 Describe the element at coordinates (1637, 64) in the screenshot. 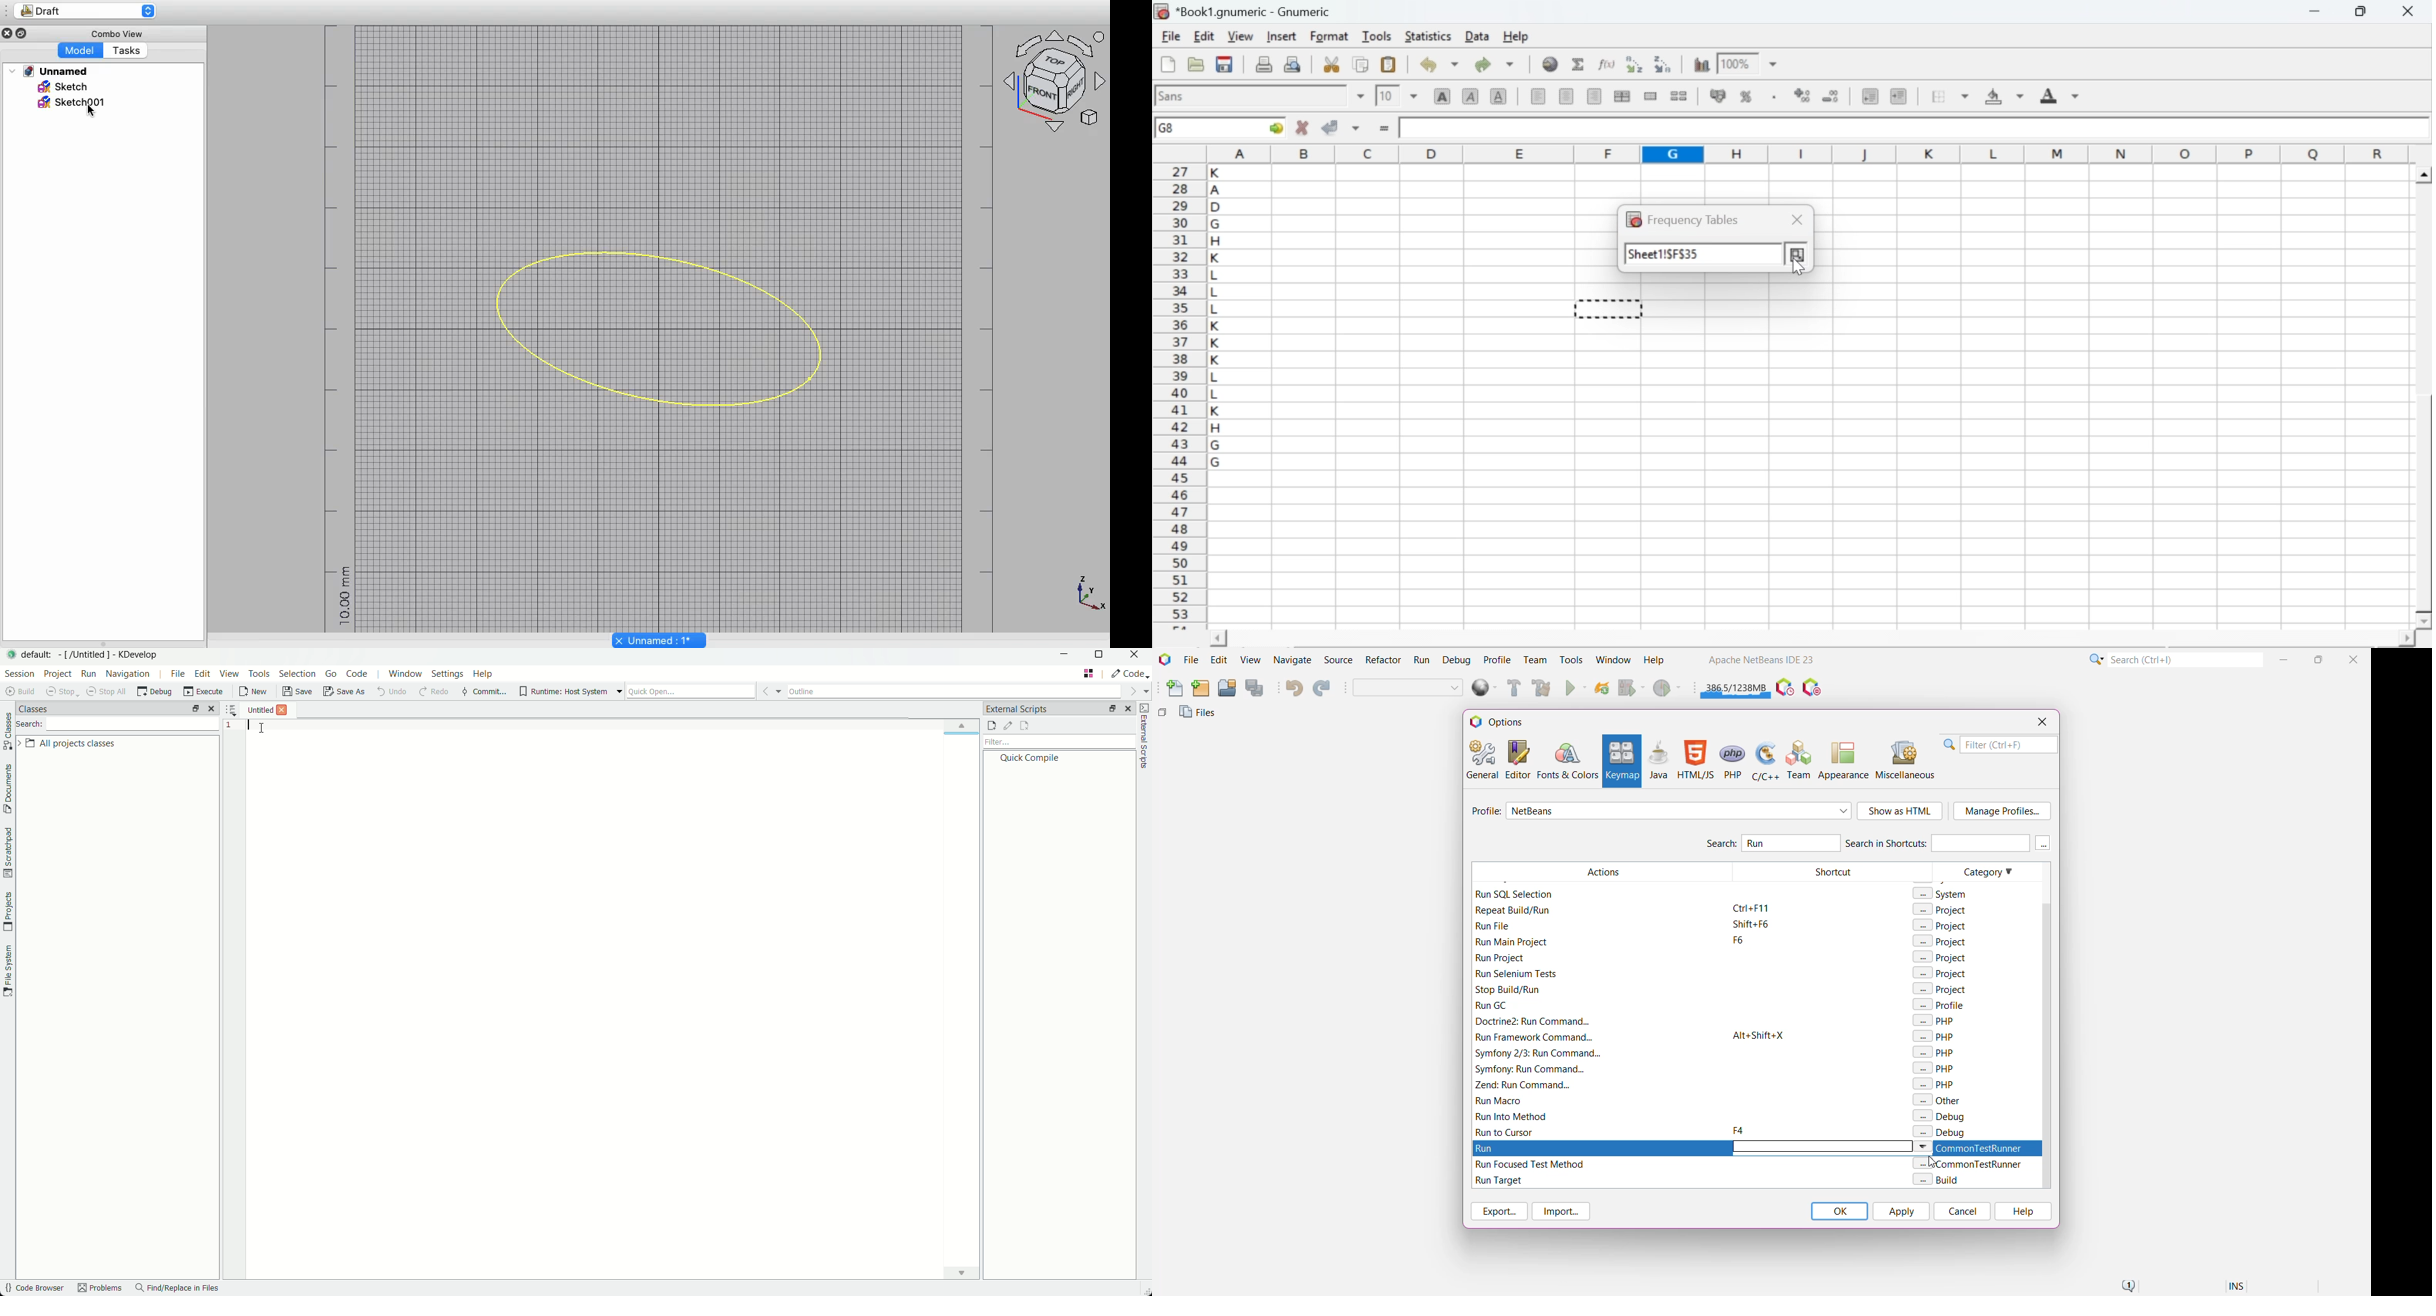

I see `Sort the selected region in ascending order based on the first column selected` at that location.